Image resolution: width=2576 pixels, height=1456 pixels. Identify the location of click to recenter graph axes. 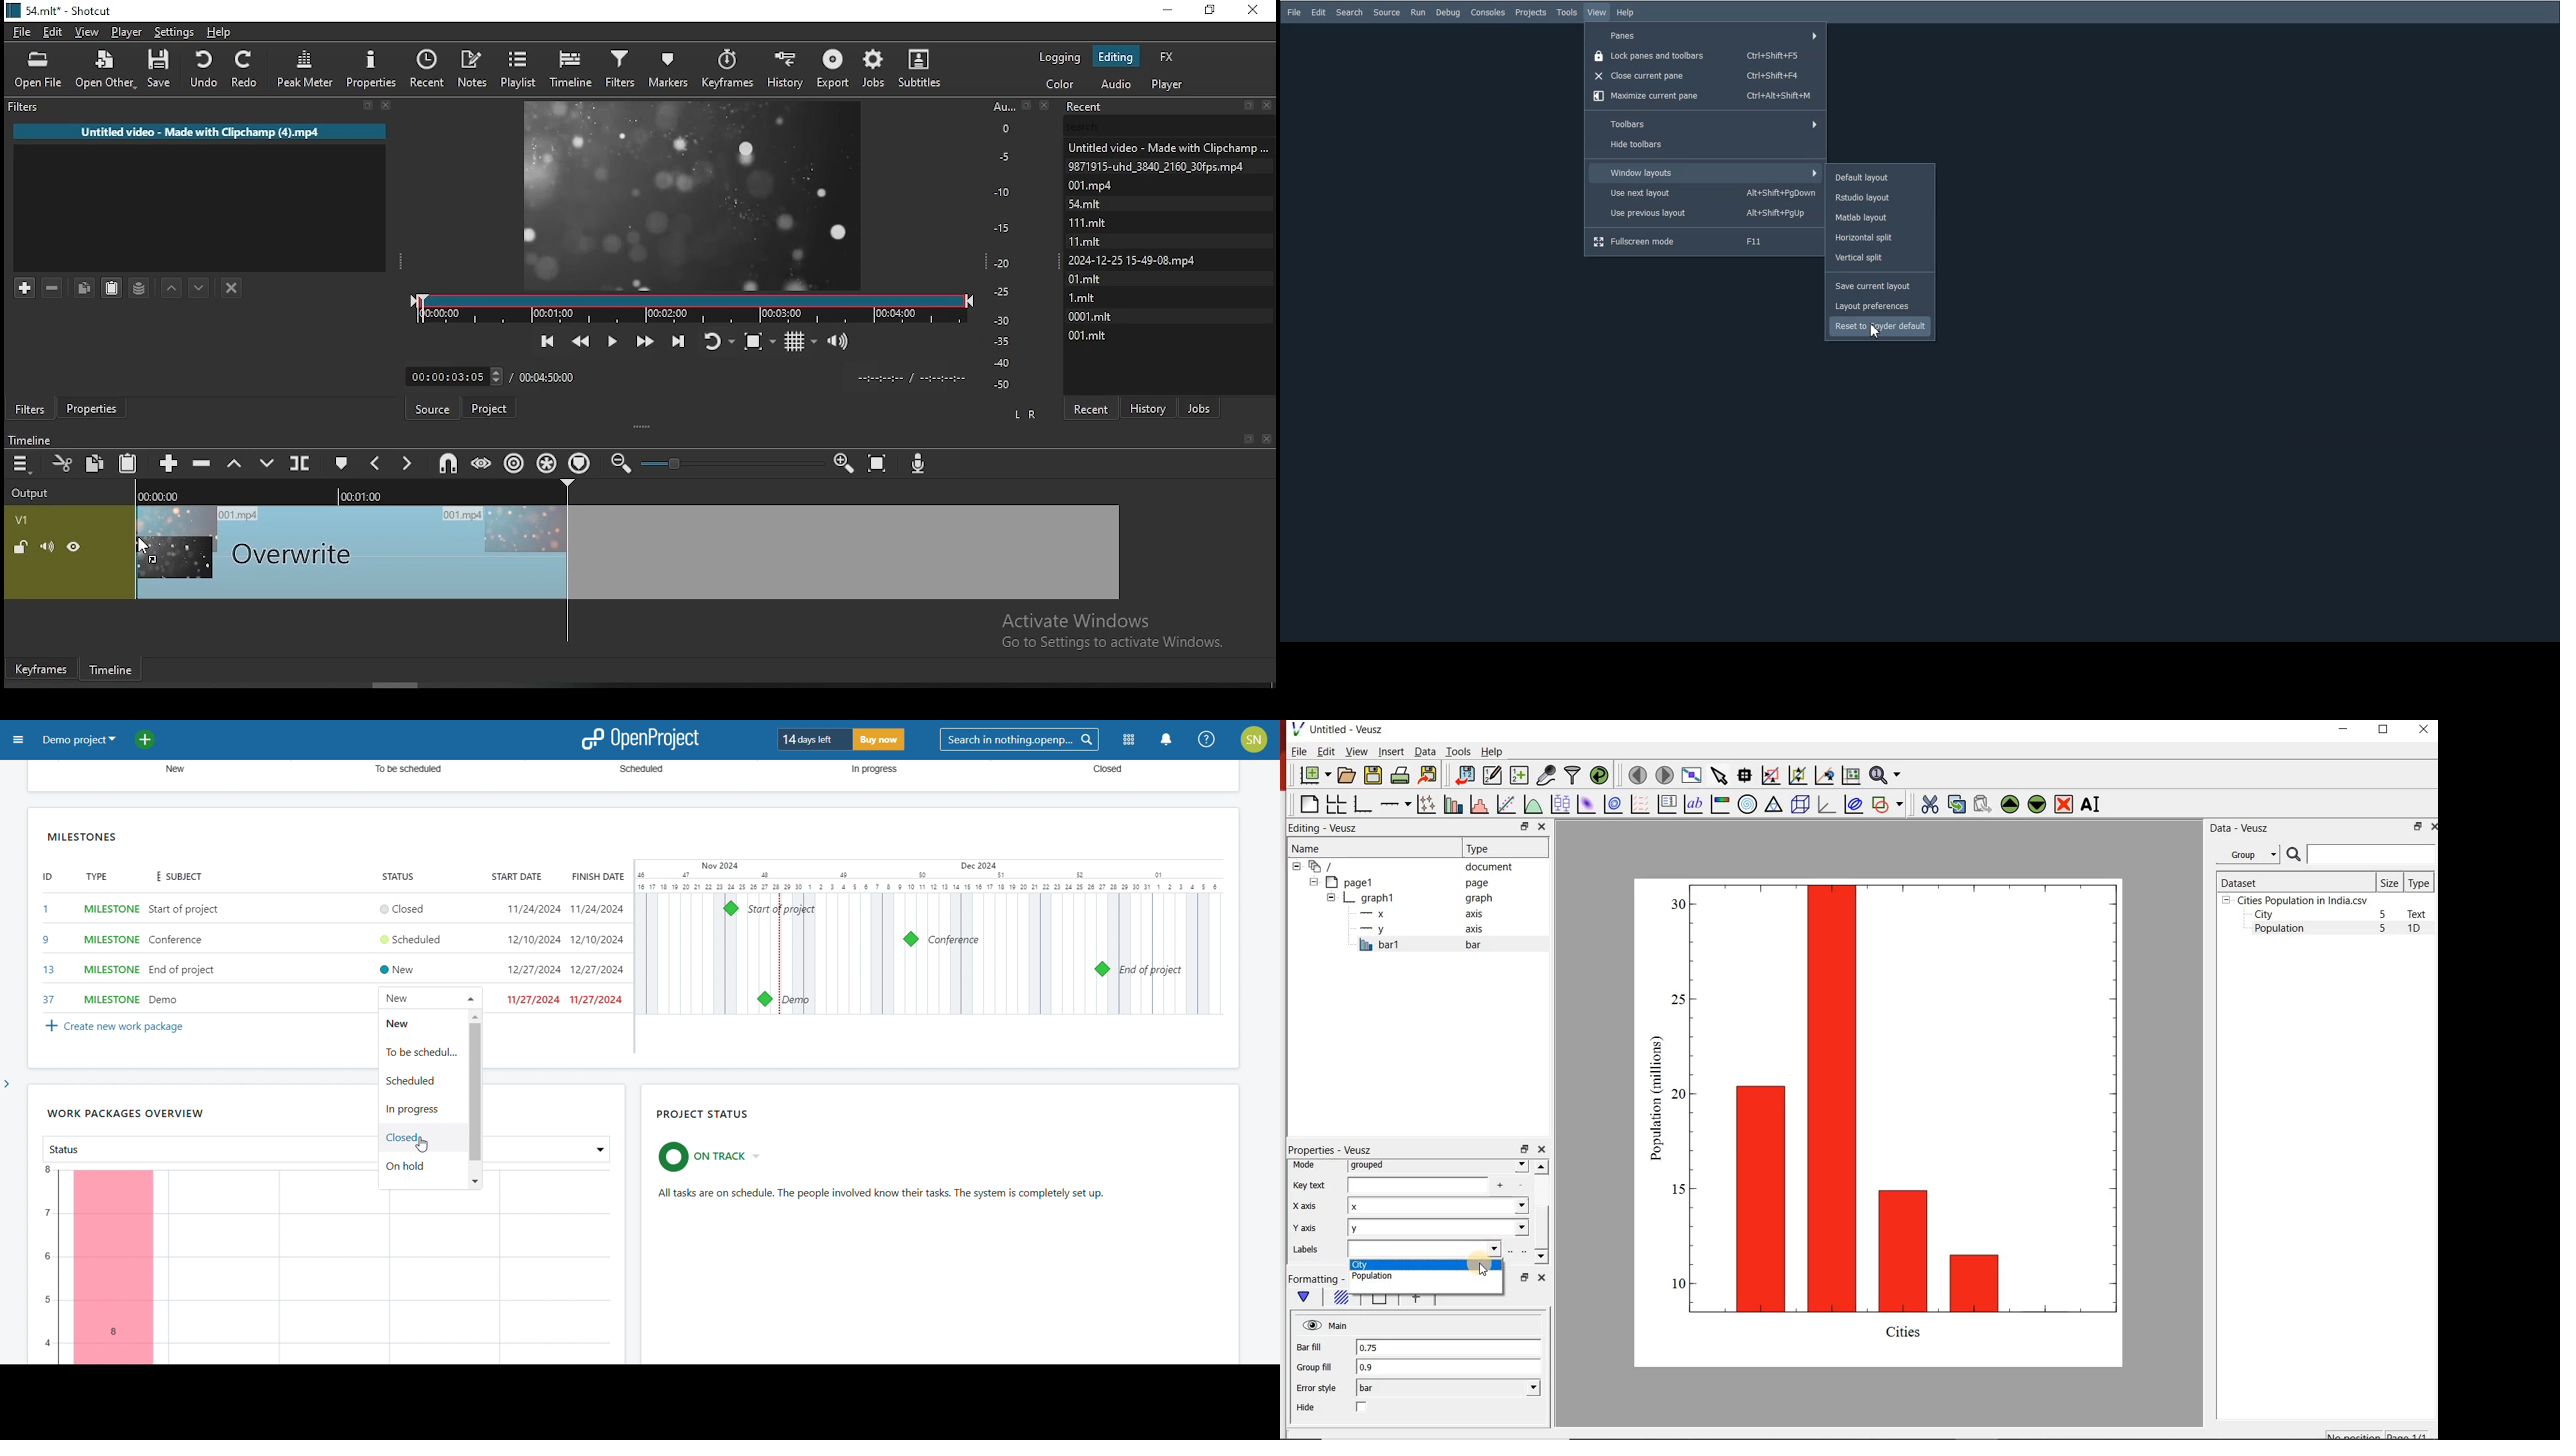
(1823, 776).